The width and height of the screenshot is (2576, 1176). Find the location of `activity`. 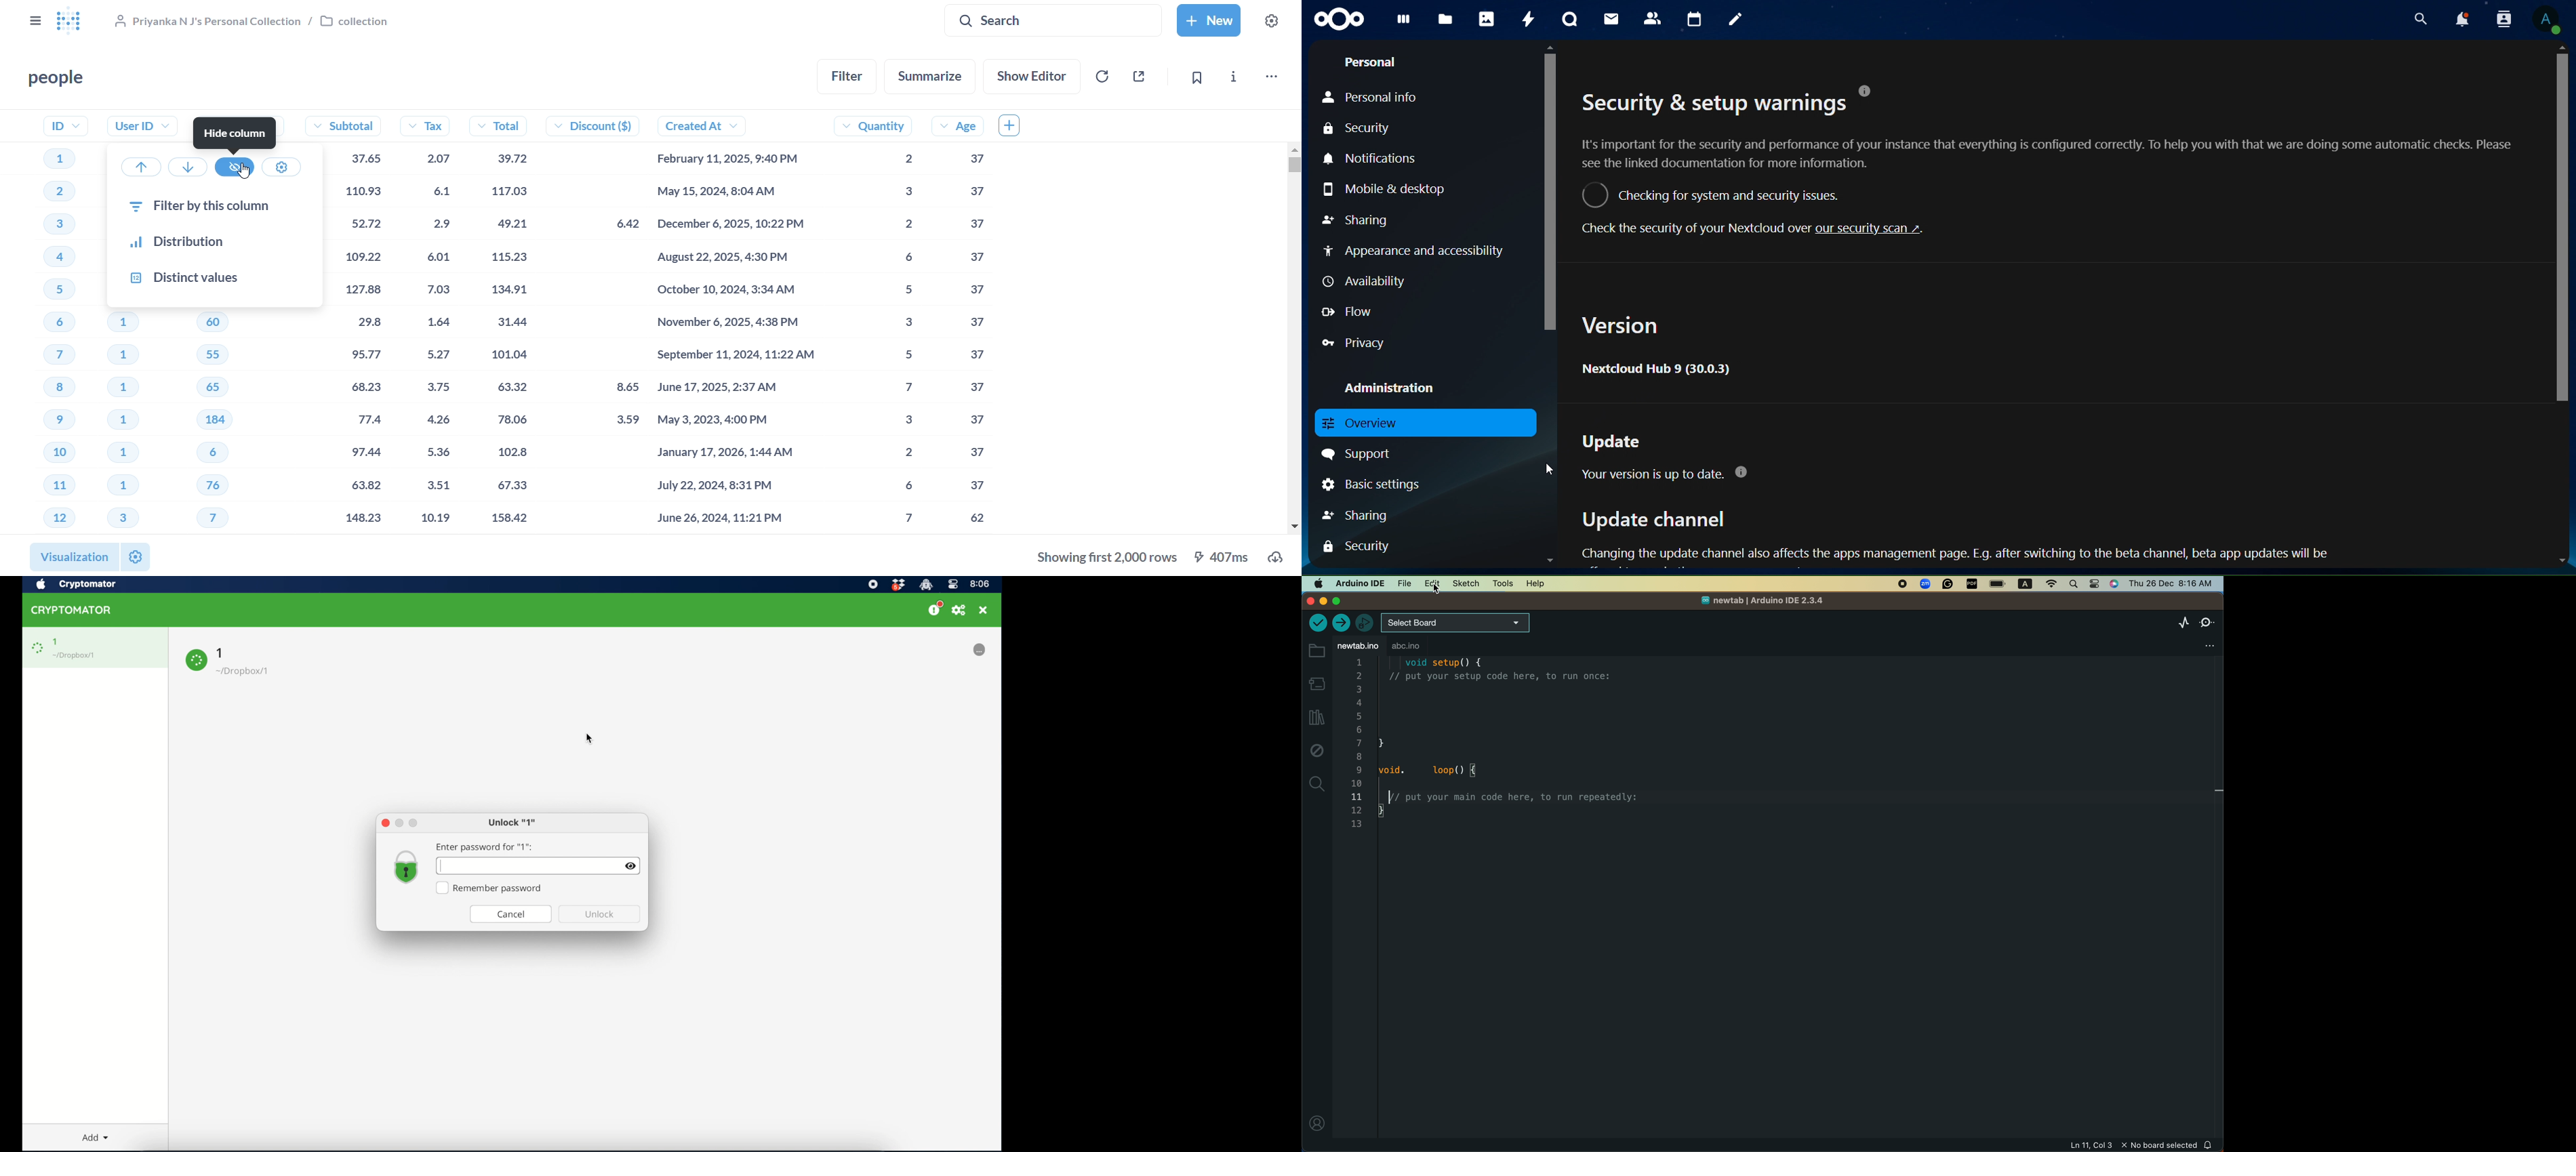

activity is located at coordinates (1526, 19).